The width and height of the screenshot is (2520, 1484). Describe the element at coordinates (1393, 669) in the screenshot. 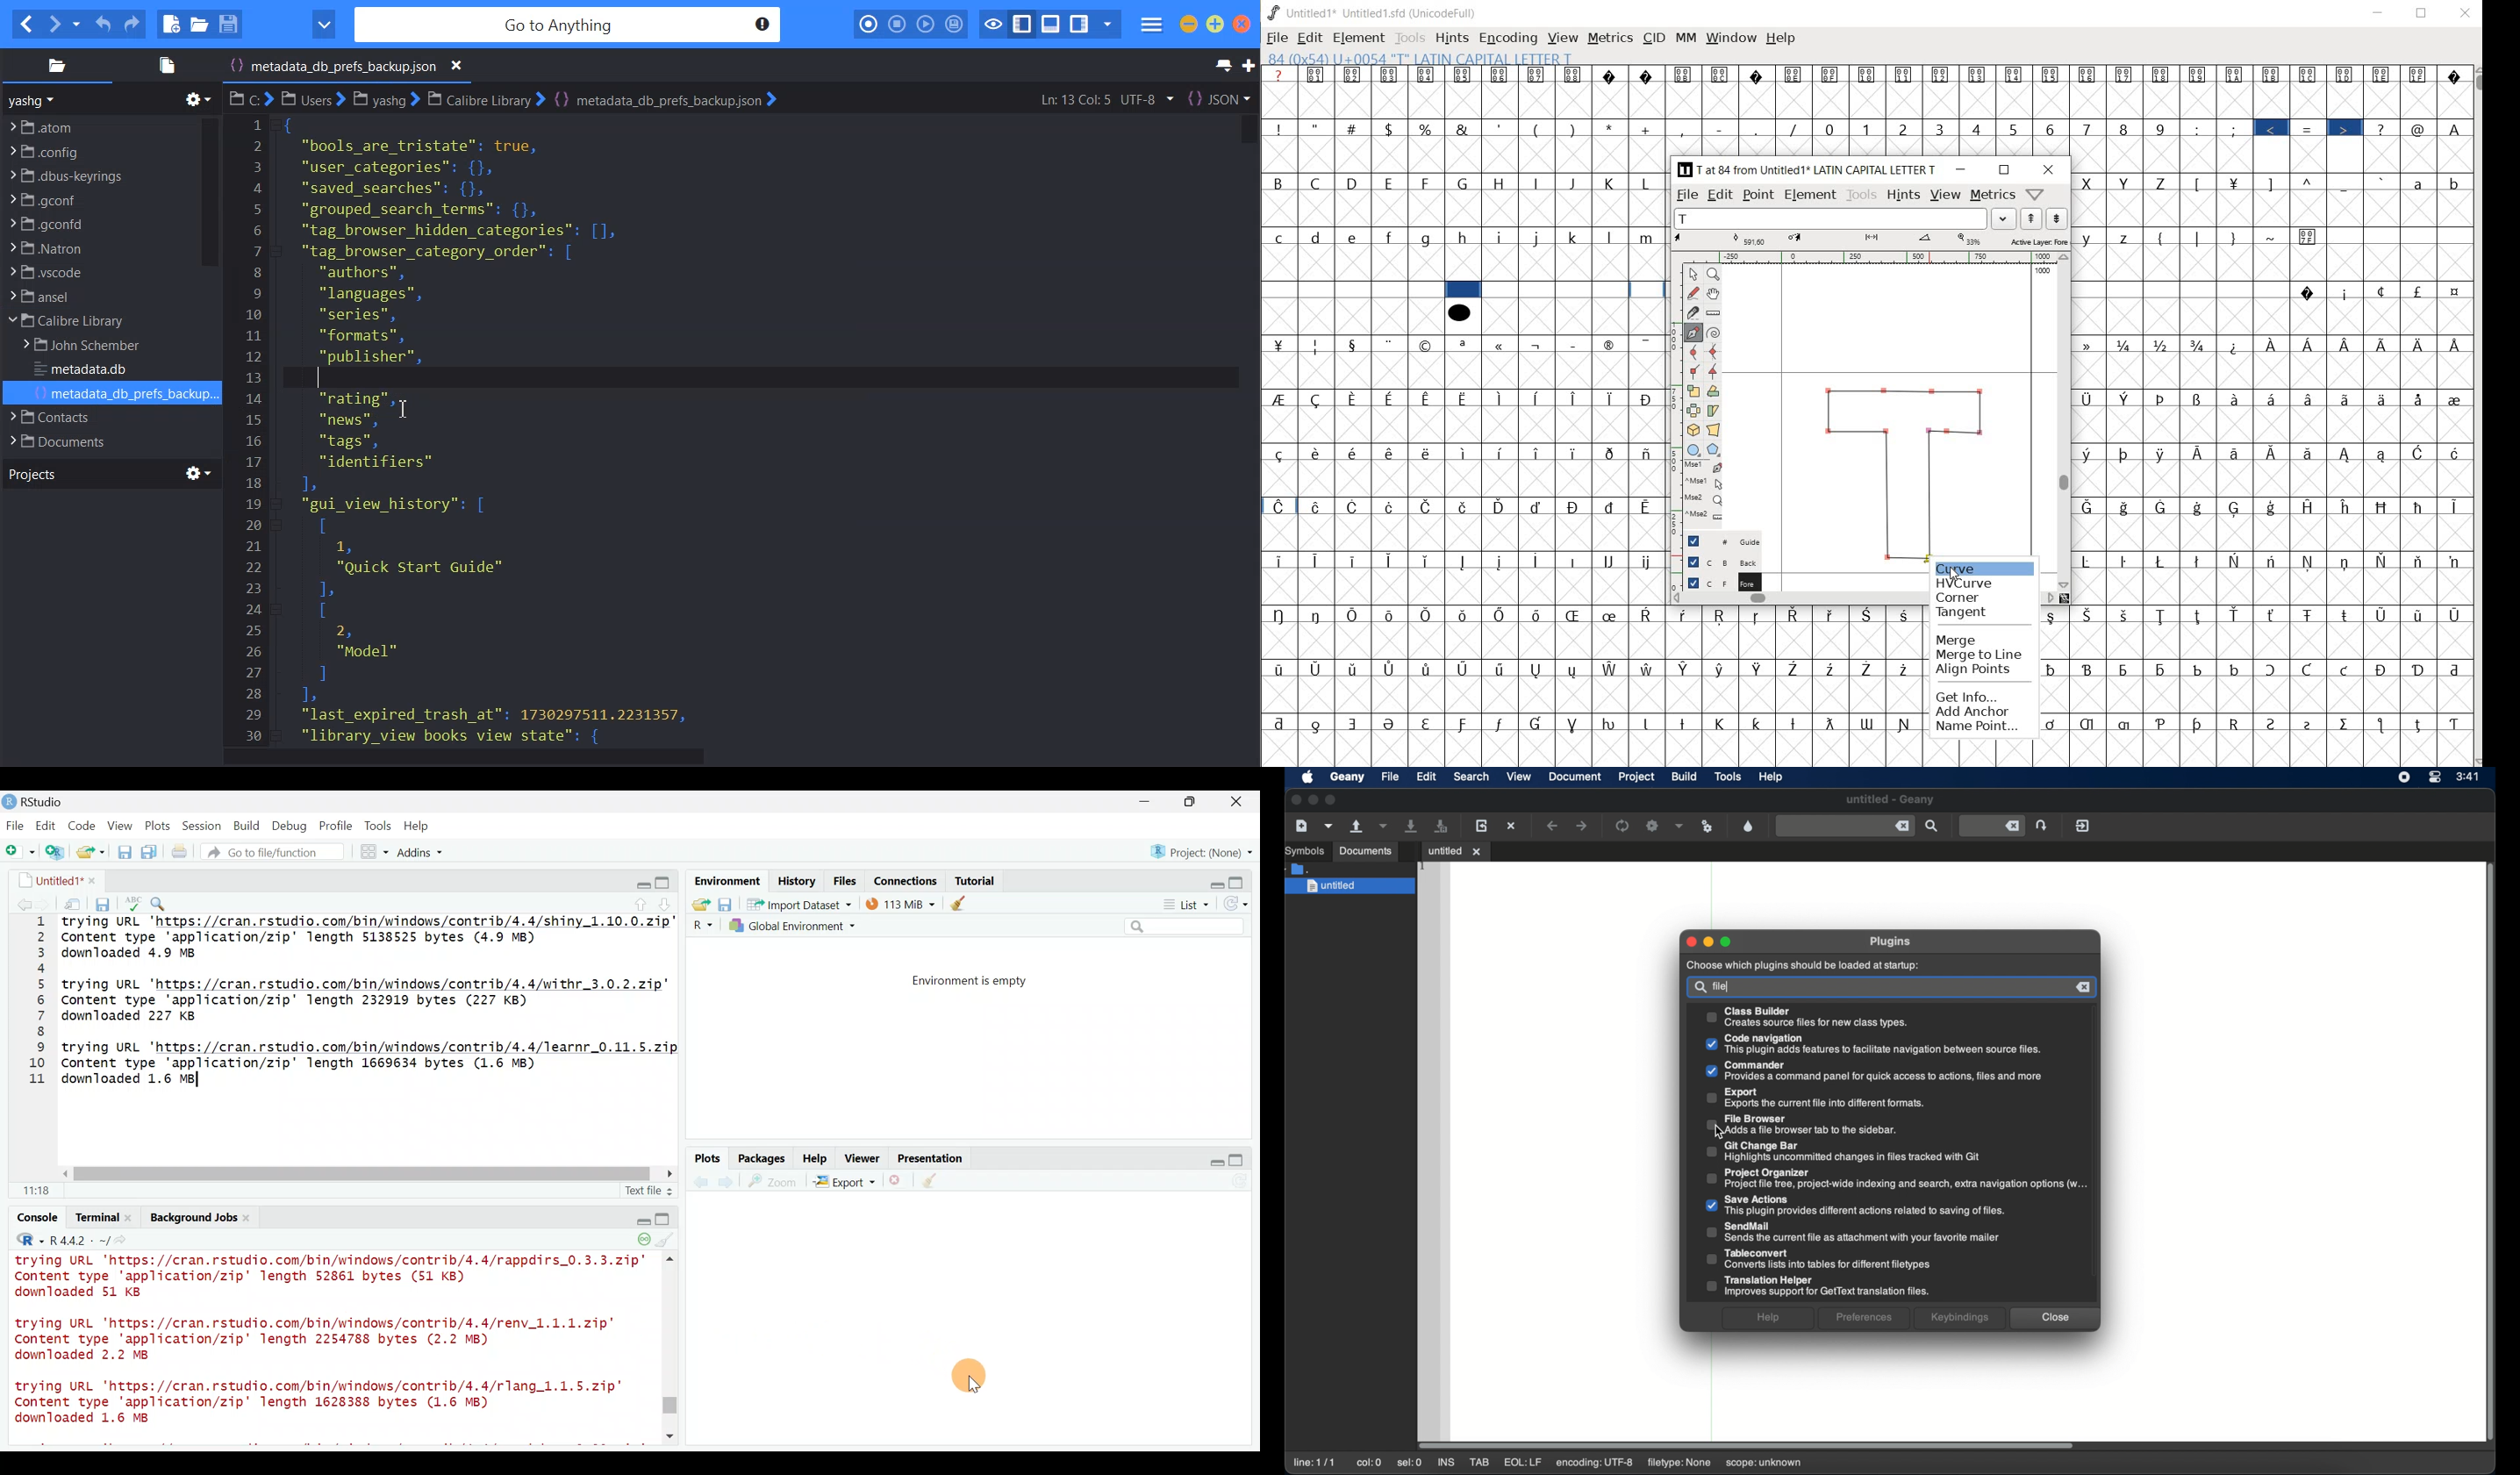

I see `Symbol` at that location.